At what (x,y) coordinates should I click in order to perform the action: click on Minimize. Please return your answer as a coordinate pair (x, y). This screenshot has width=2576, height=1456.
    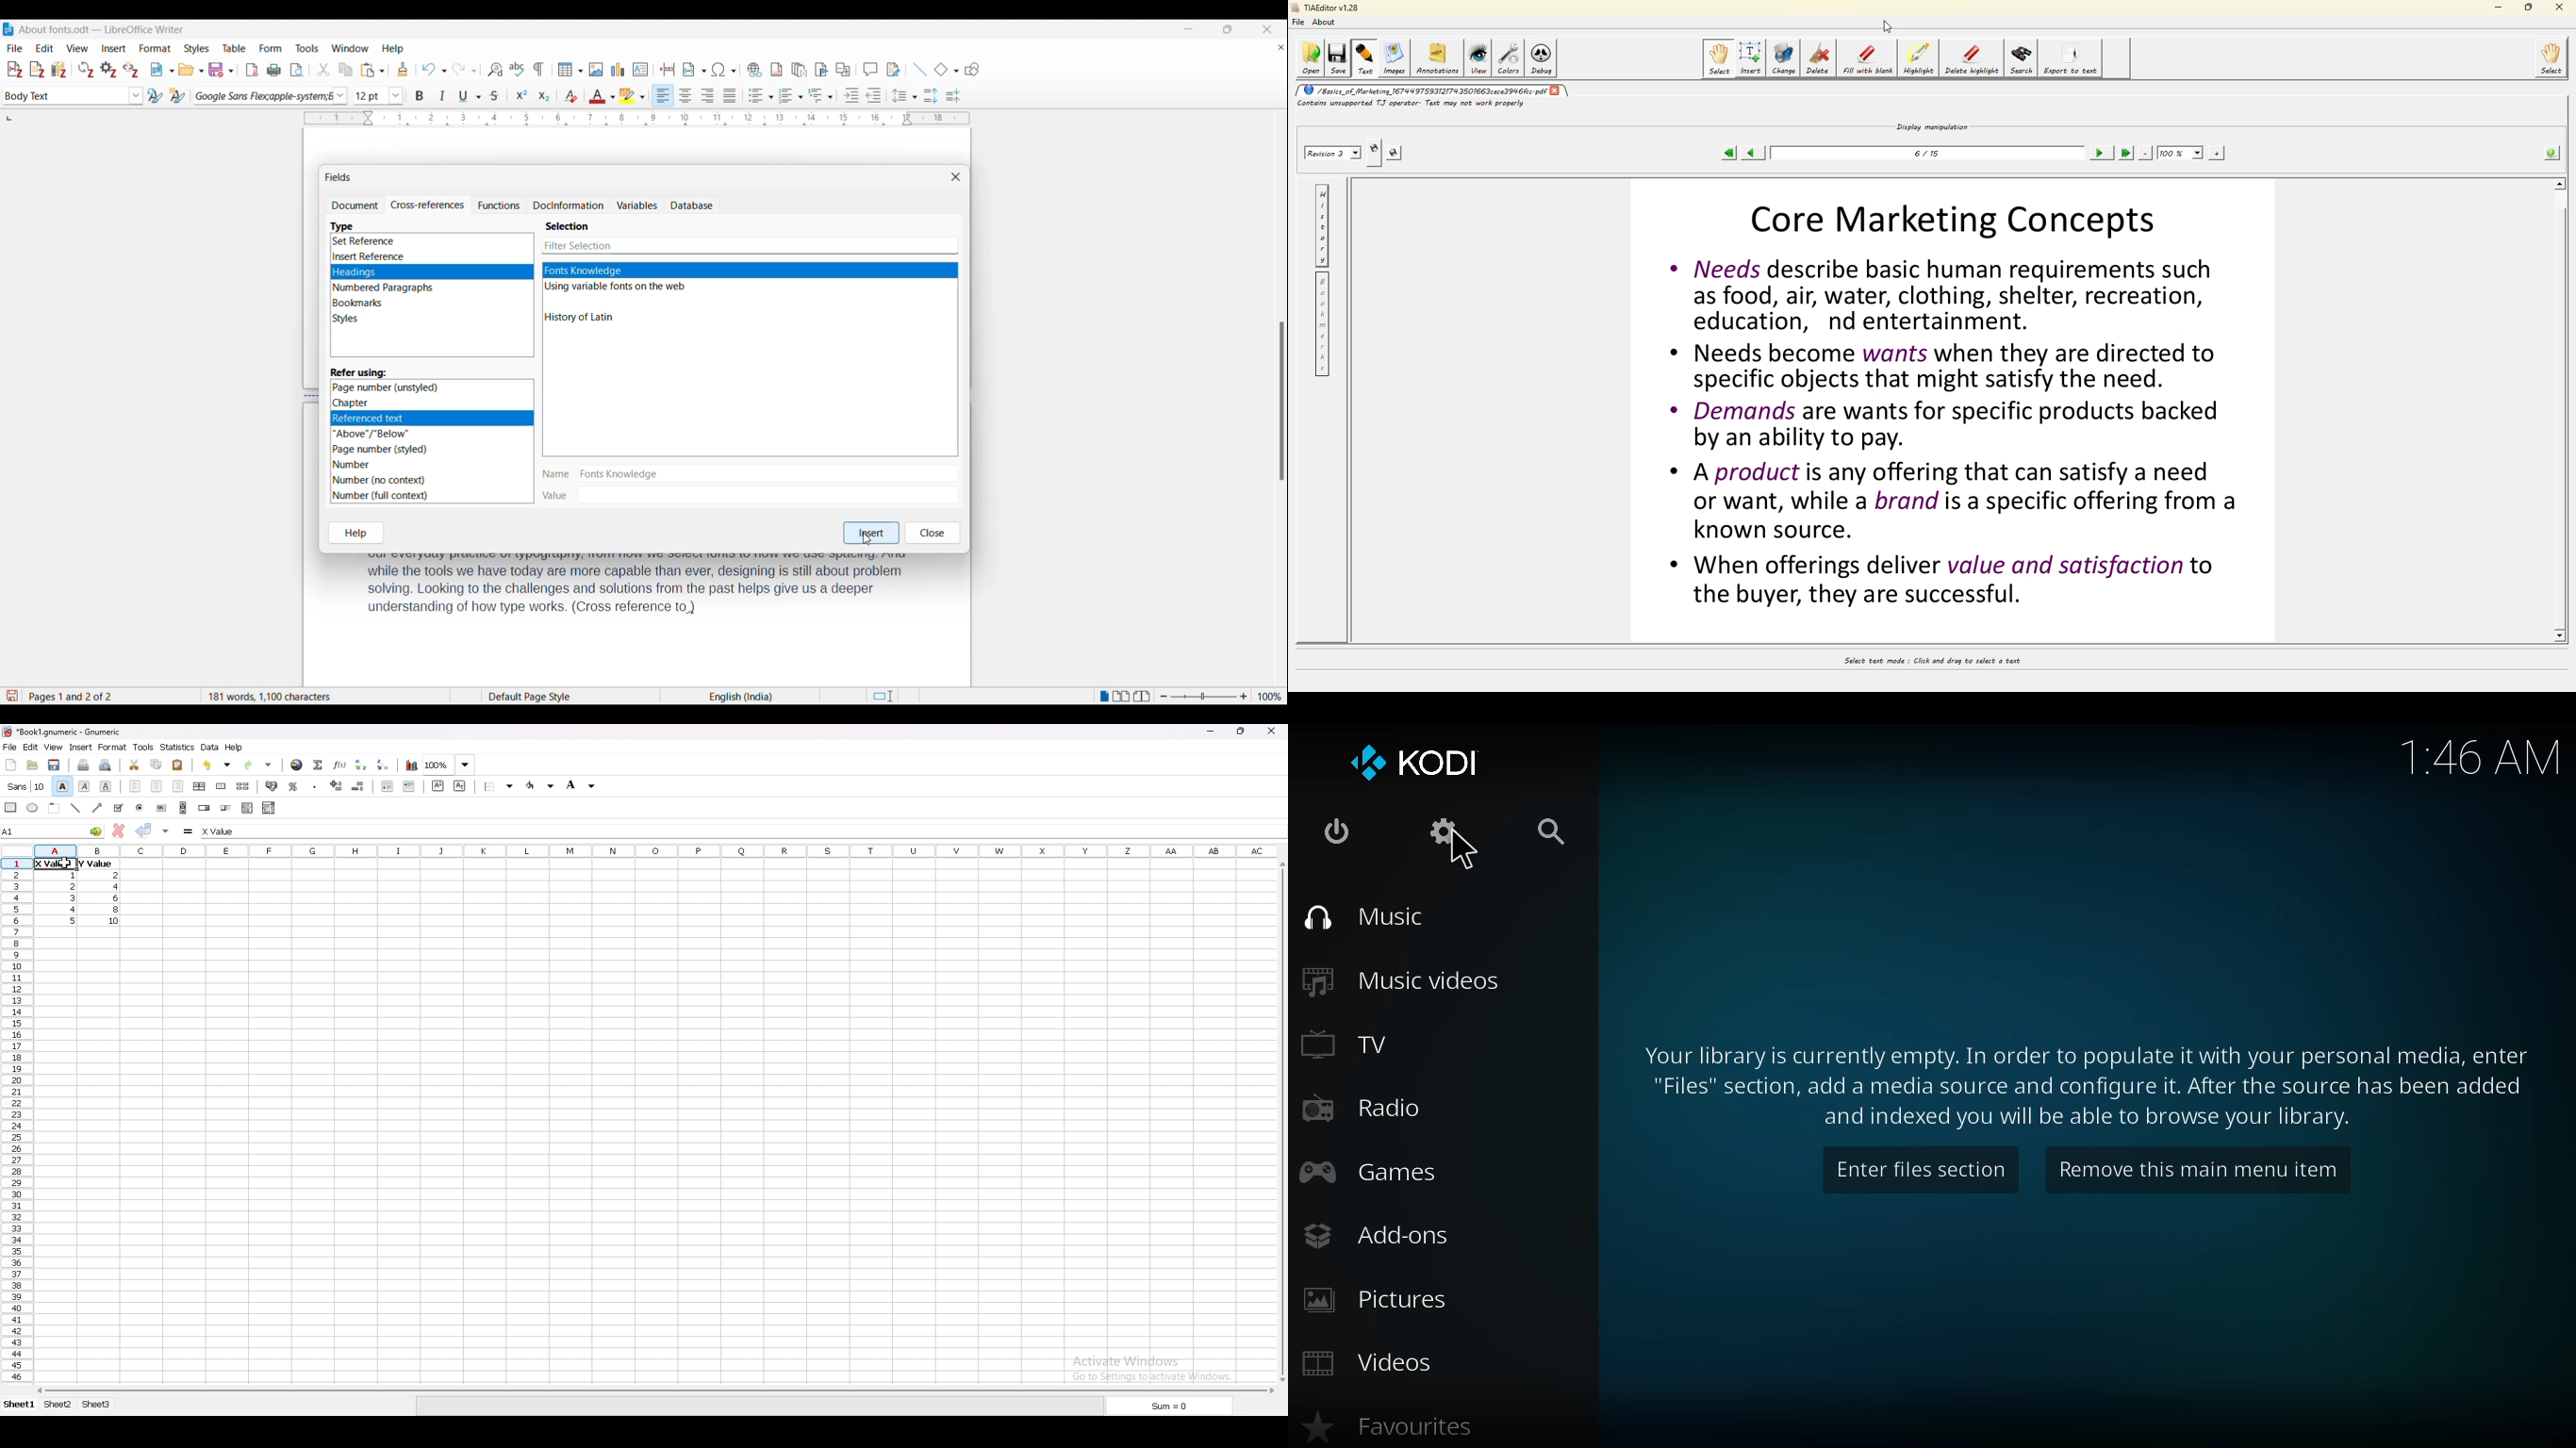
    Looking at the image, I should click on (1189, 29).